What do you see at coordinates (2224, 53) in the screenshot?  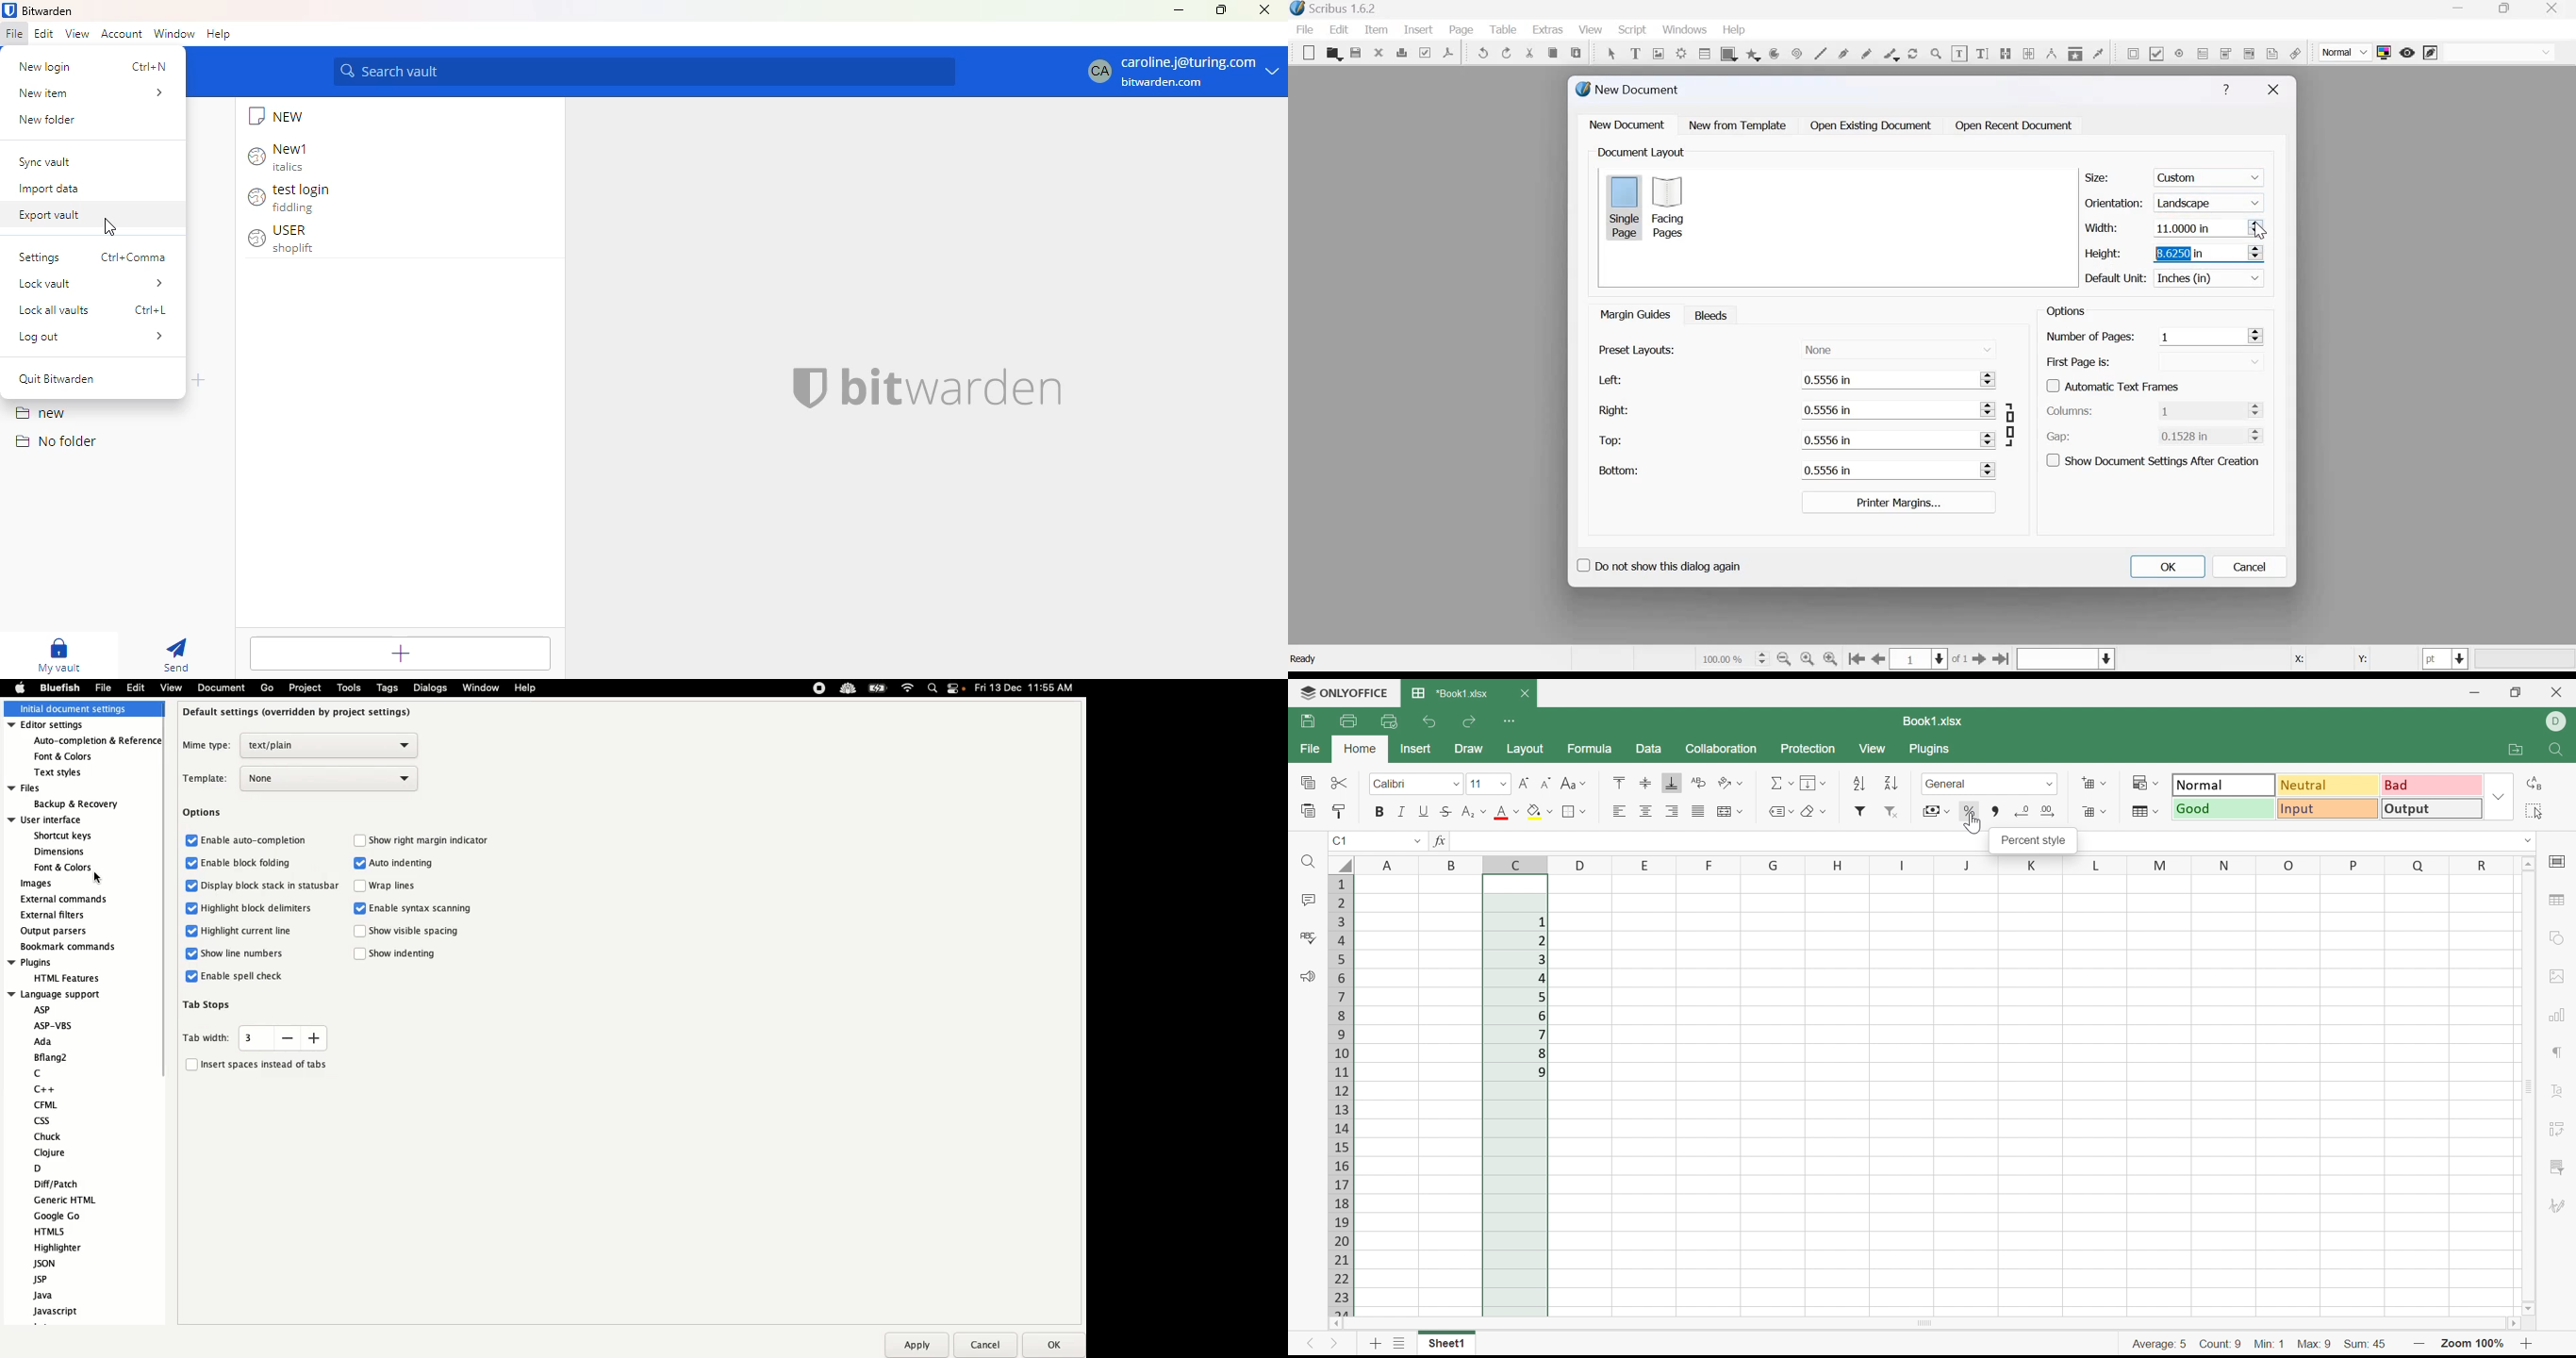 I see `PDF combo box` at bounding box center [2224, 53].